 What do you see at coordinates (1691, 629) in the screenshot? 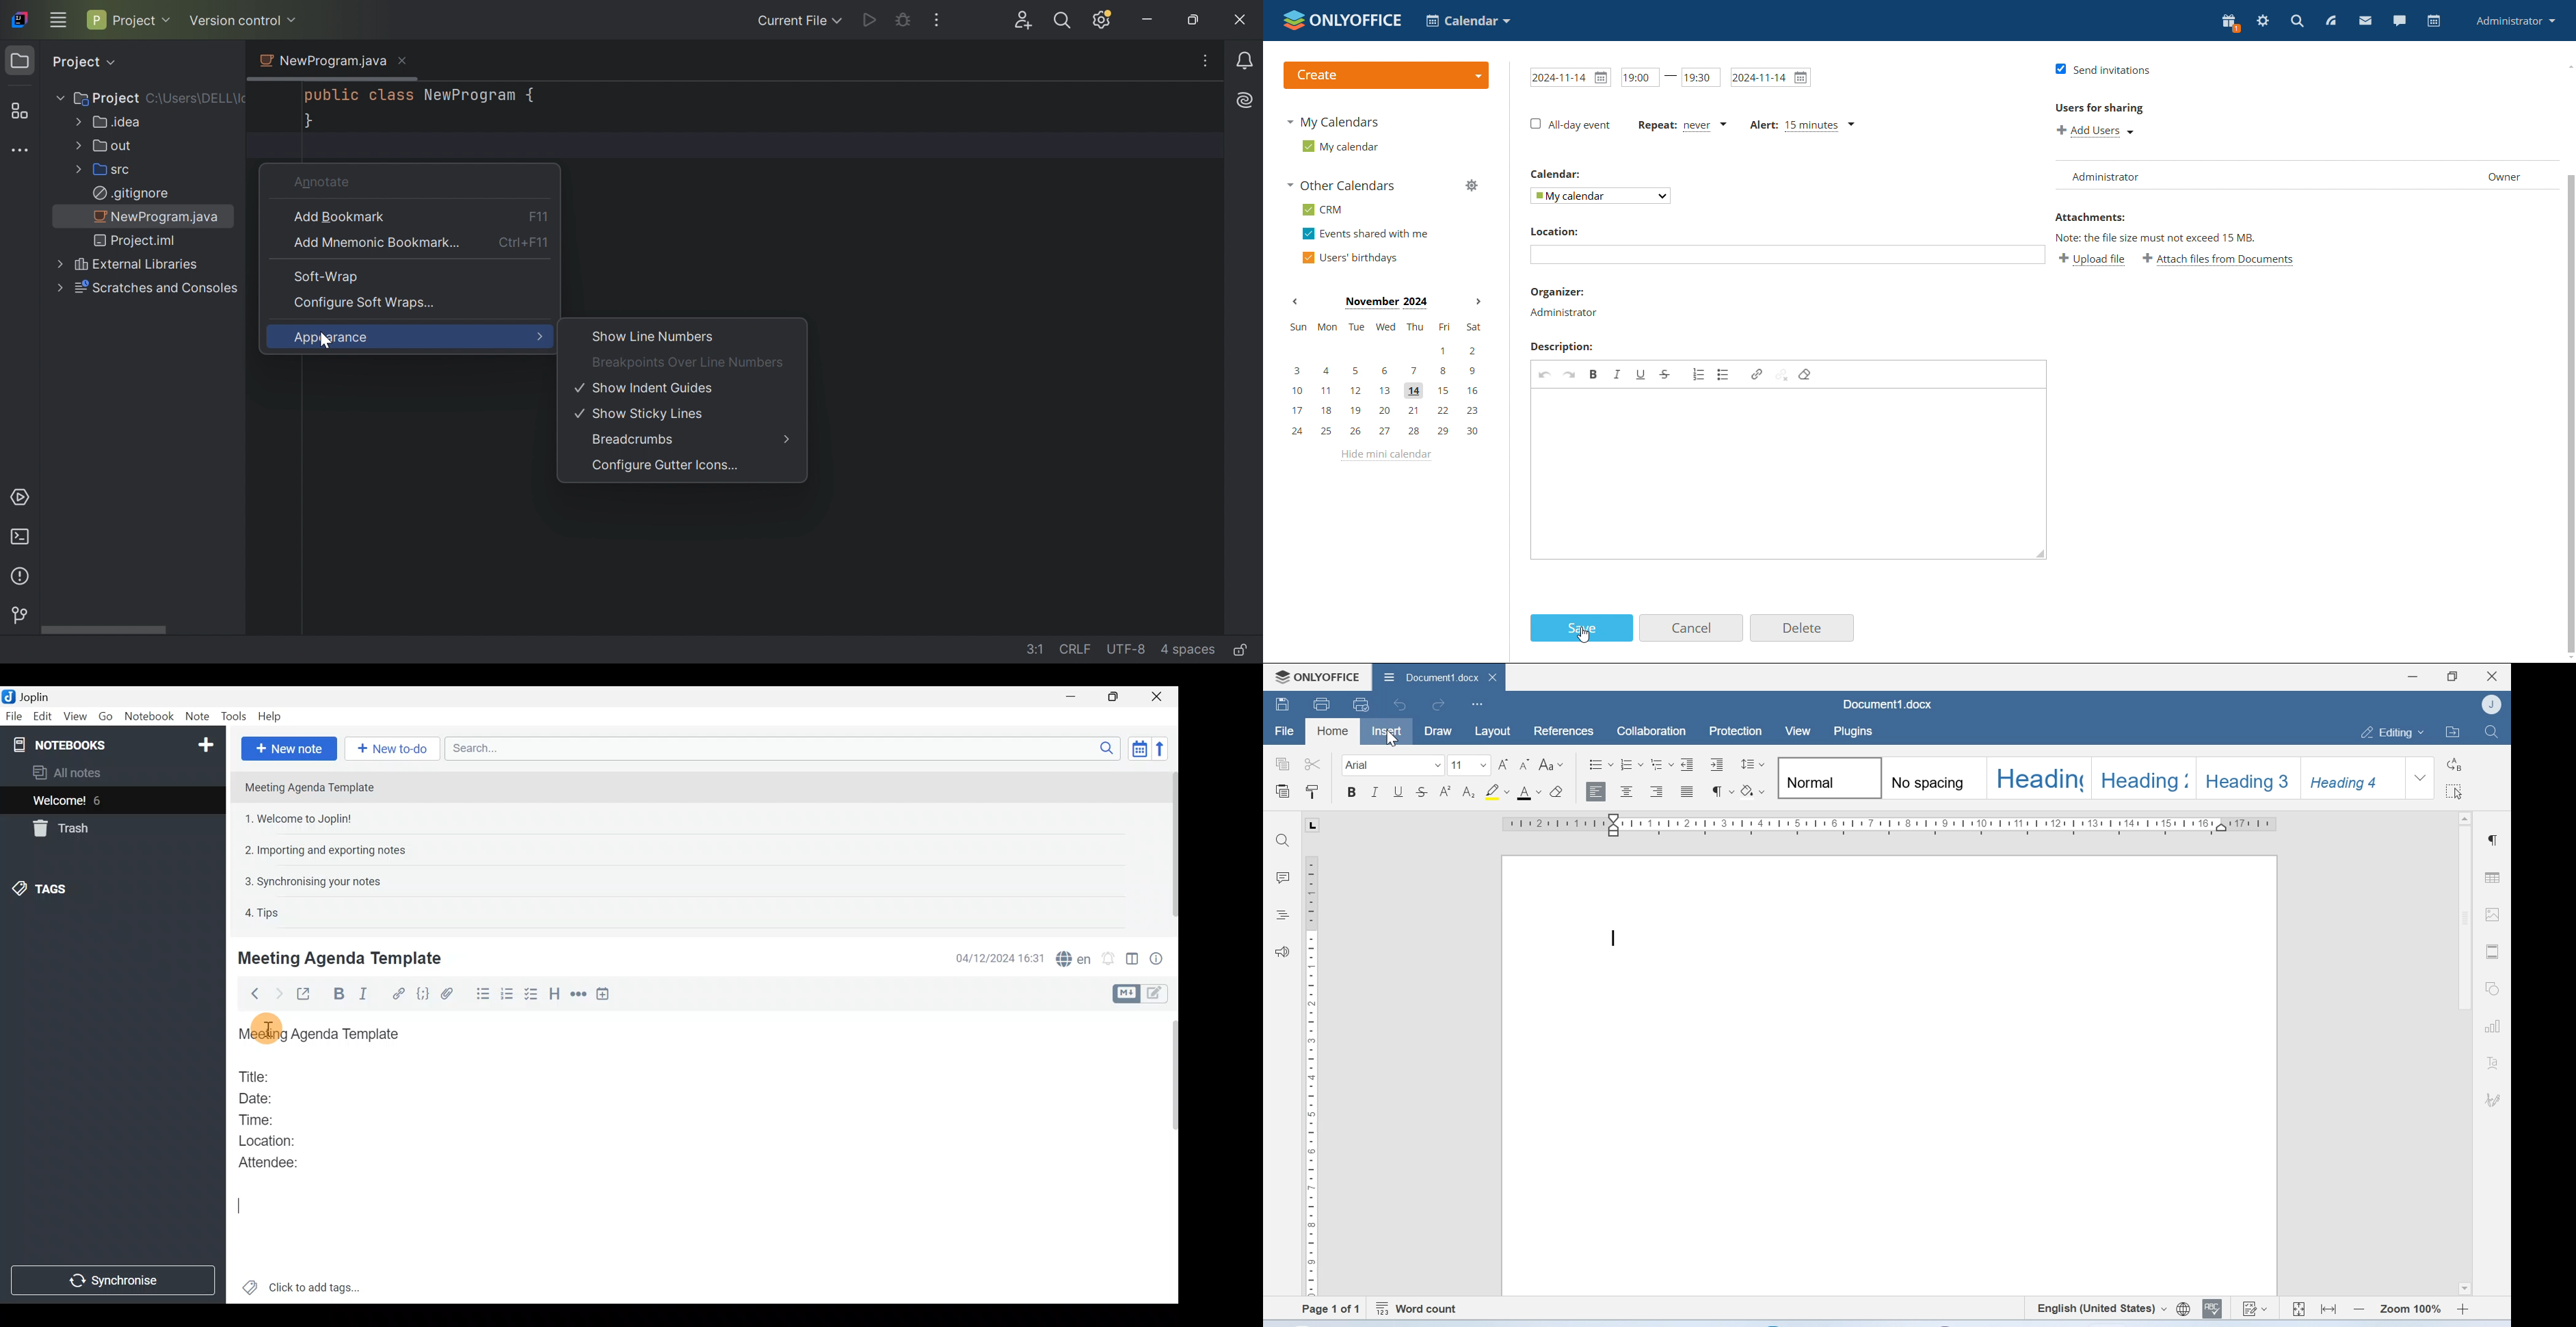
I see `cancel` at bounding box center [1691, 629].